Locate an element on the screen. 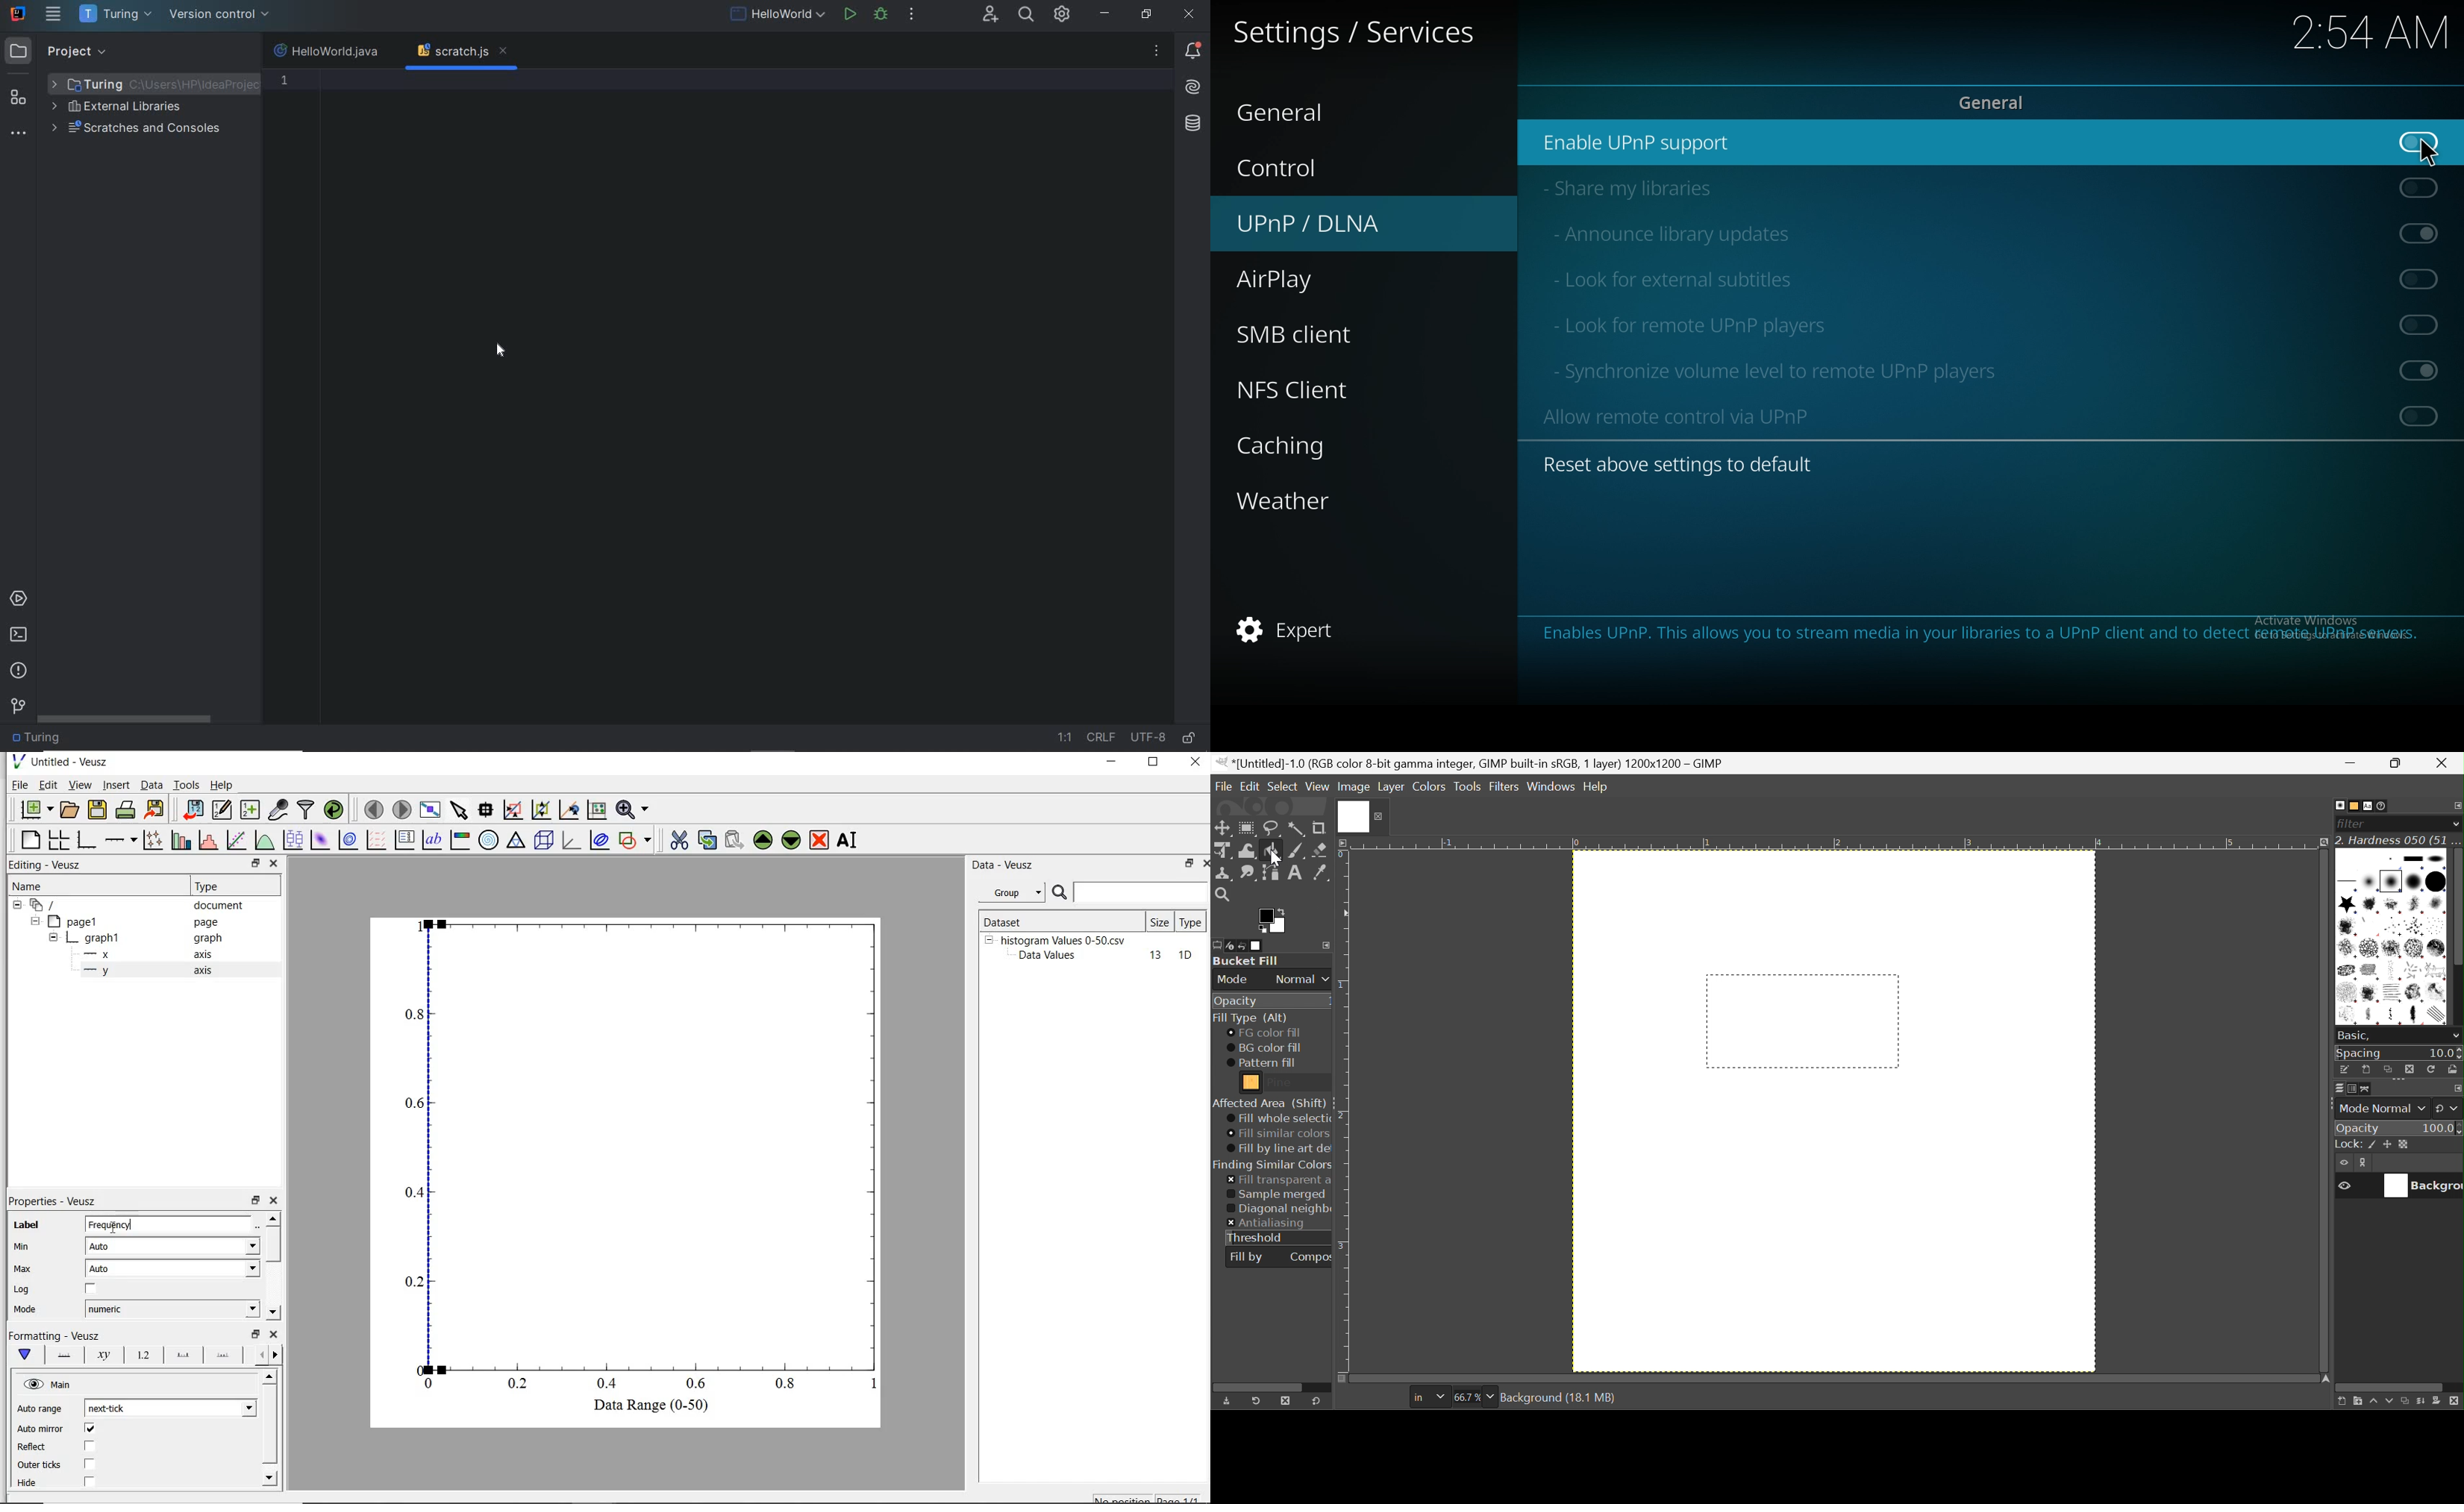 This screenshot has width=2464, height=1512. services is located at coordinates (17, 599).